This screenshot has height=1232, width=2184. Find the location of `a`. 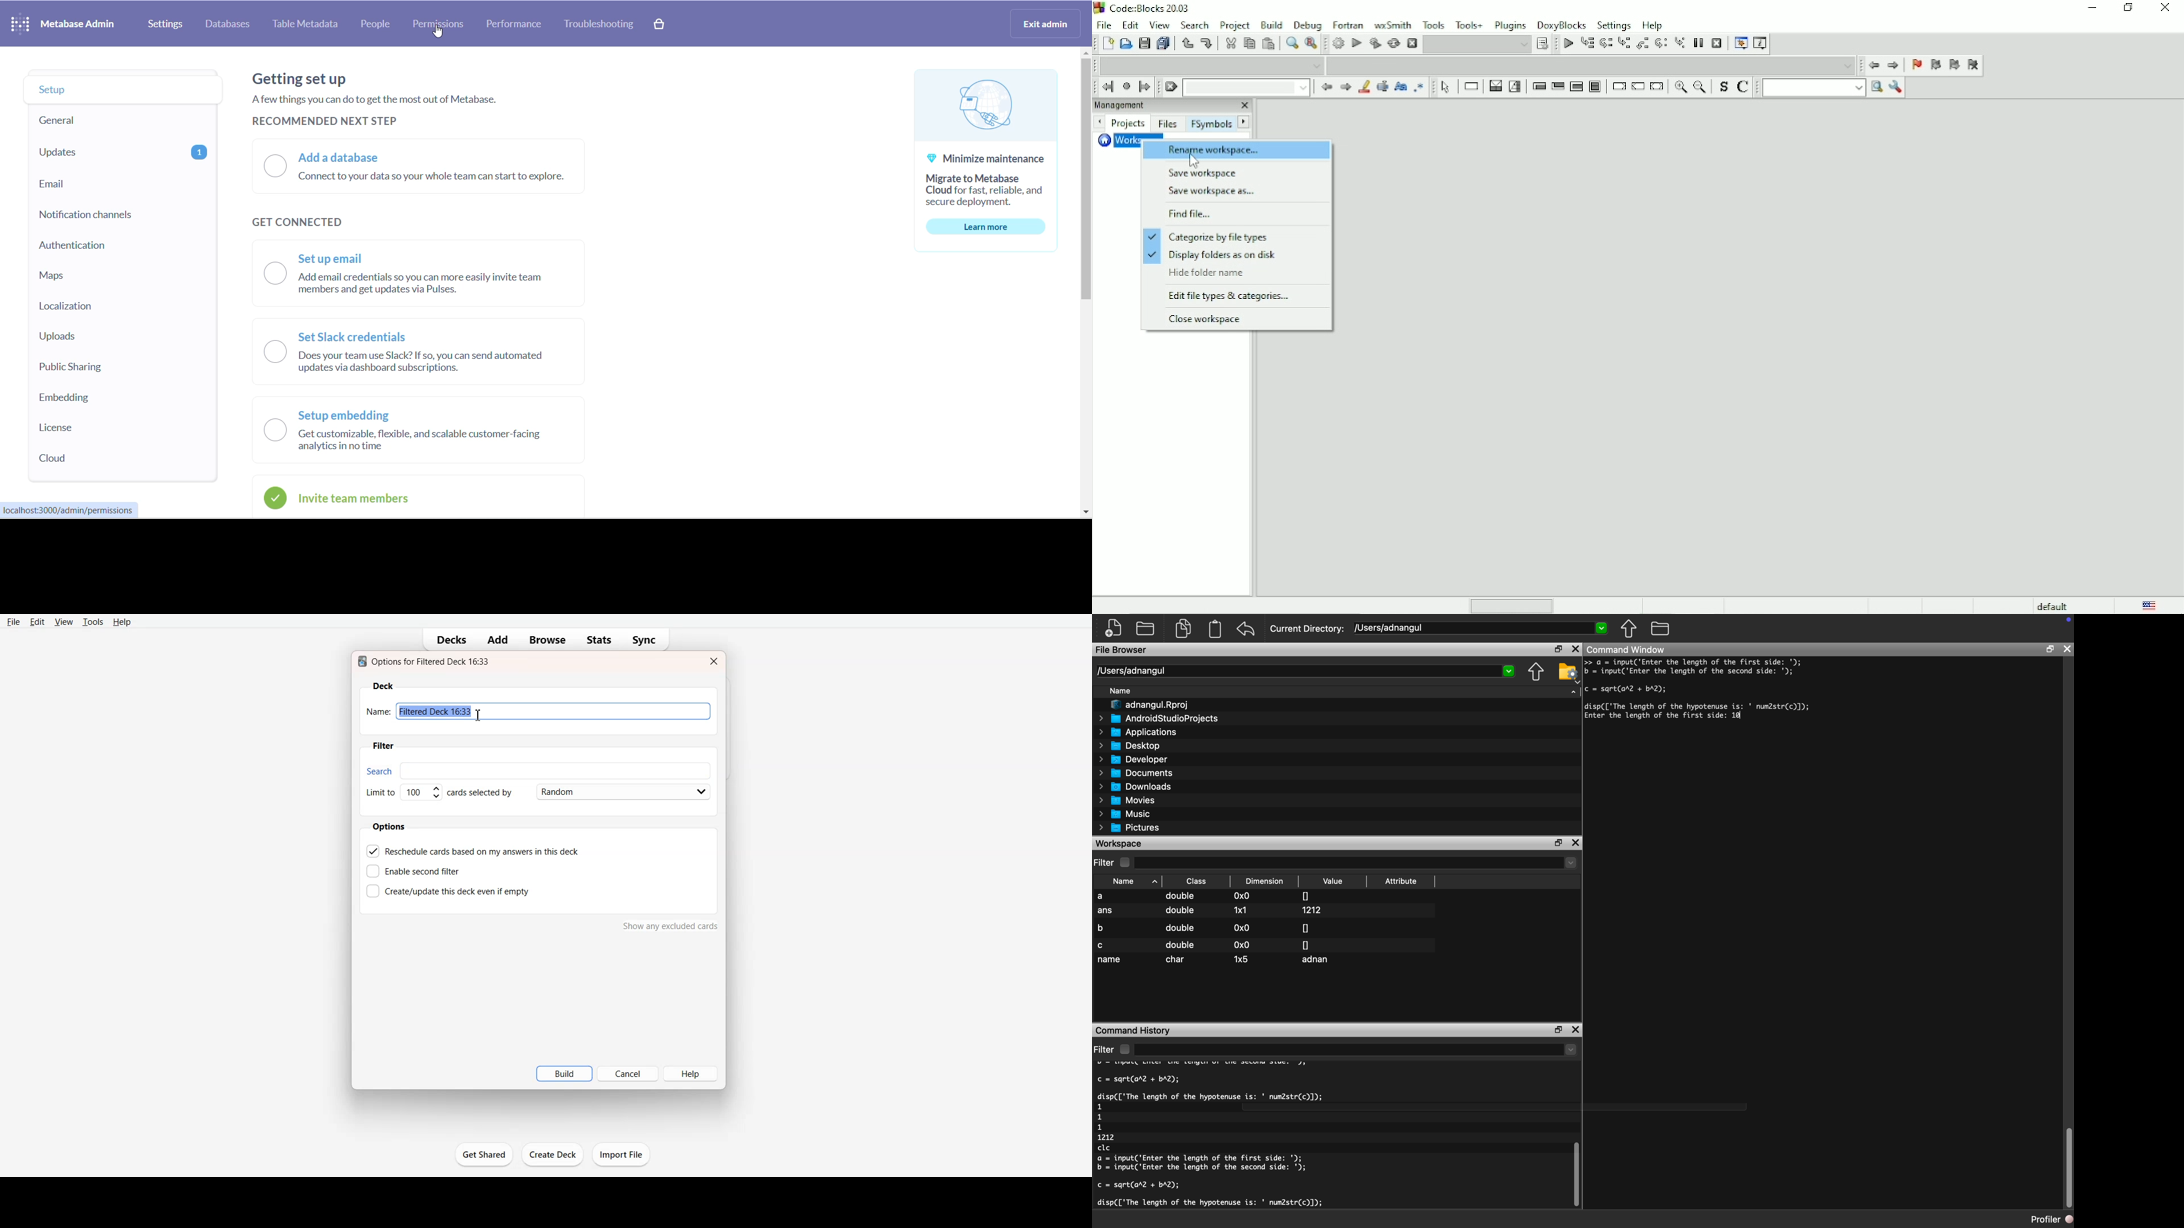

a is located at coordinates (1107, 897).